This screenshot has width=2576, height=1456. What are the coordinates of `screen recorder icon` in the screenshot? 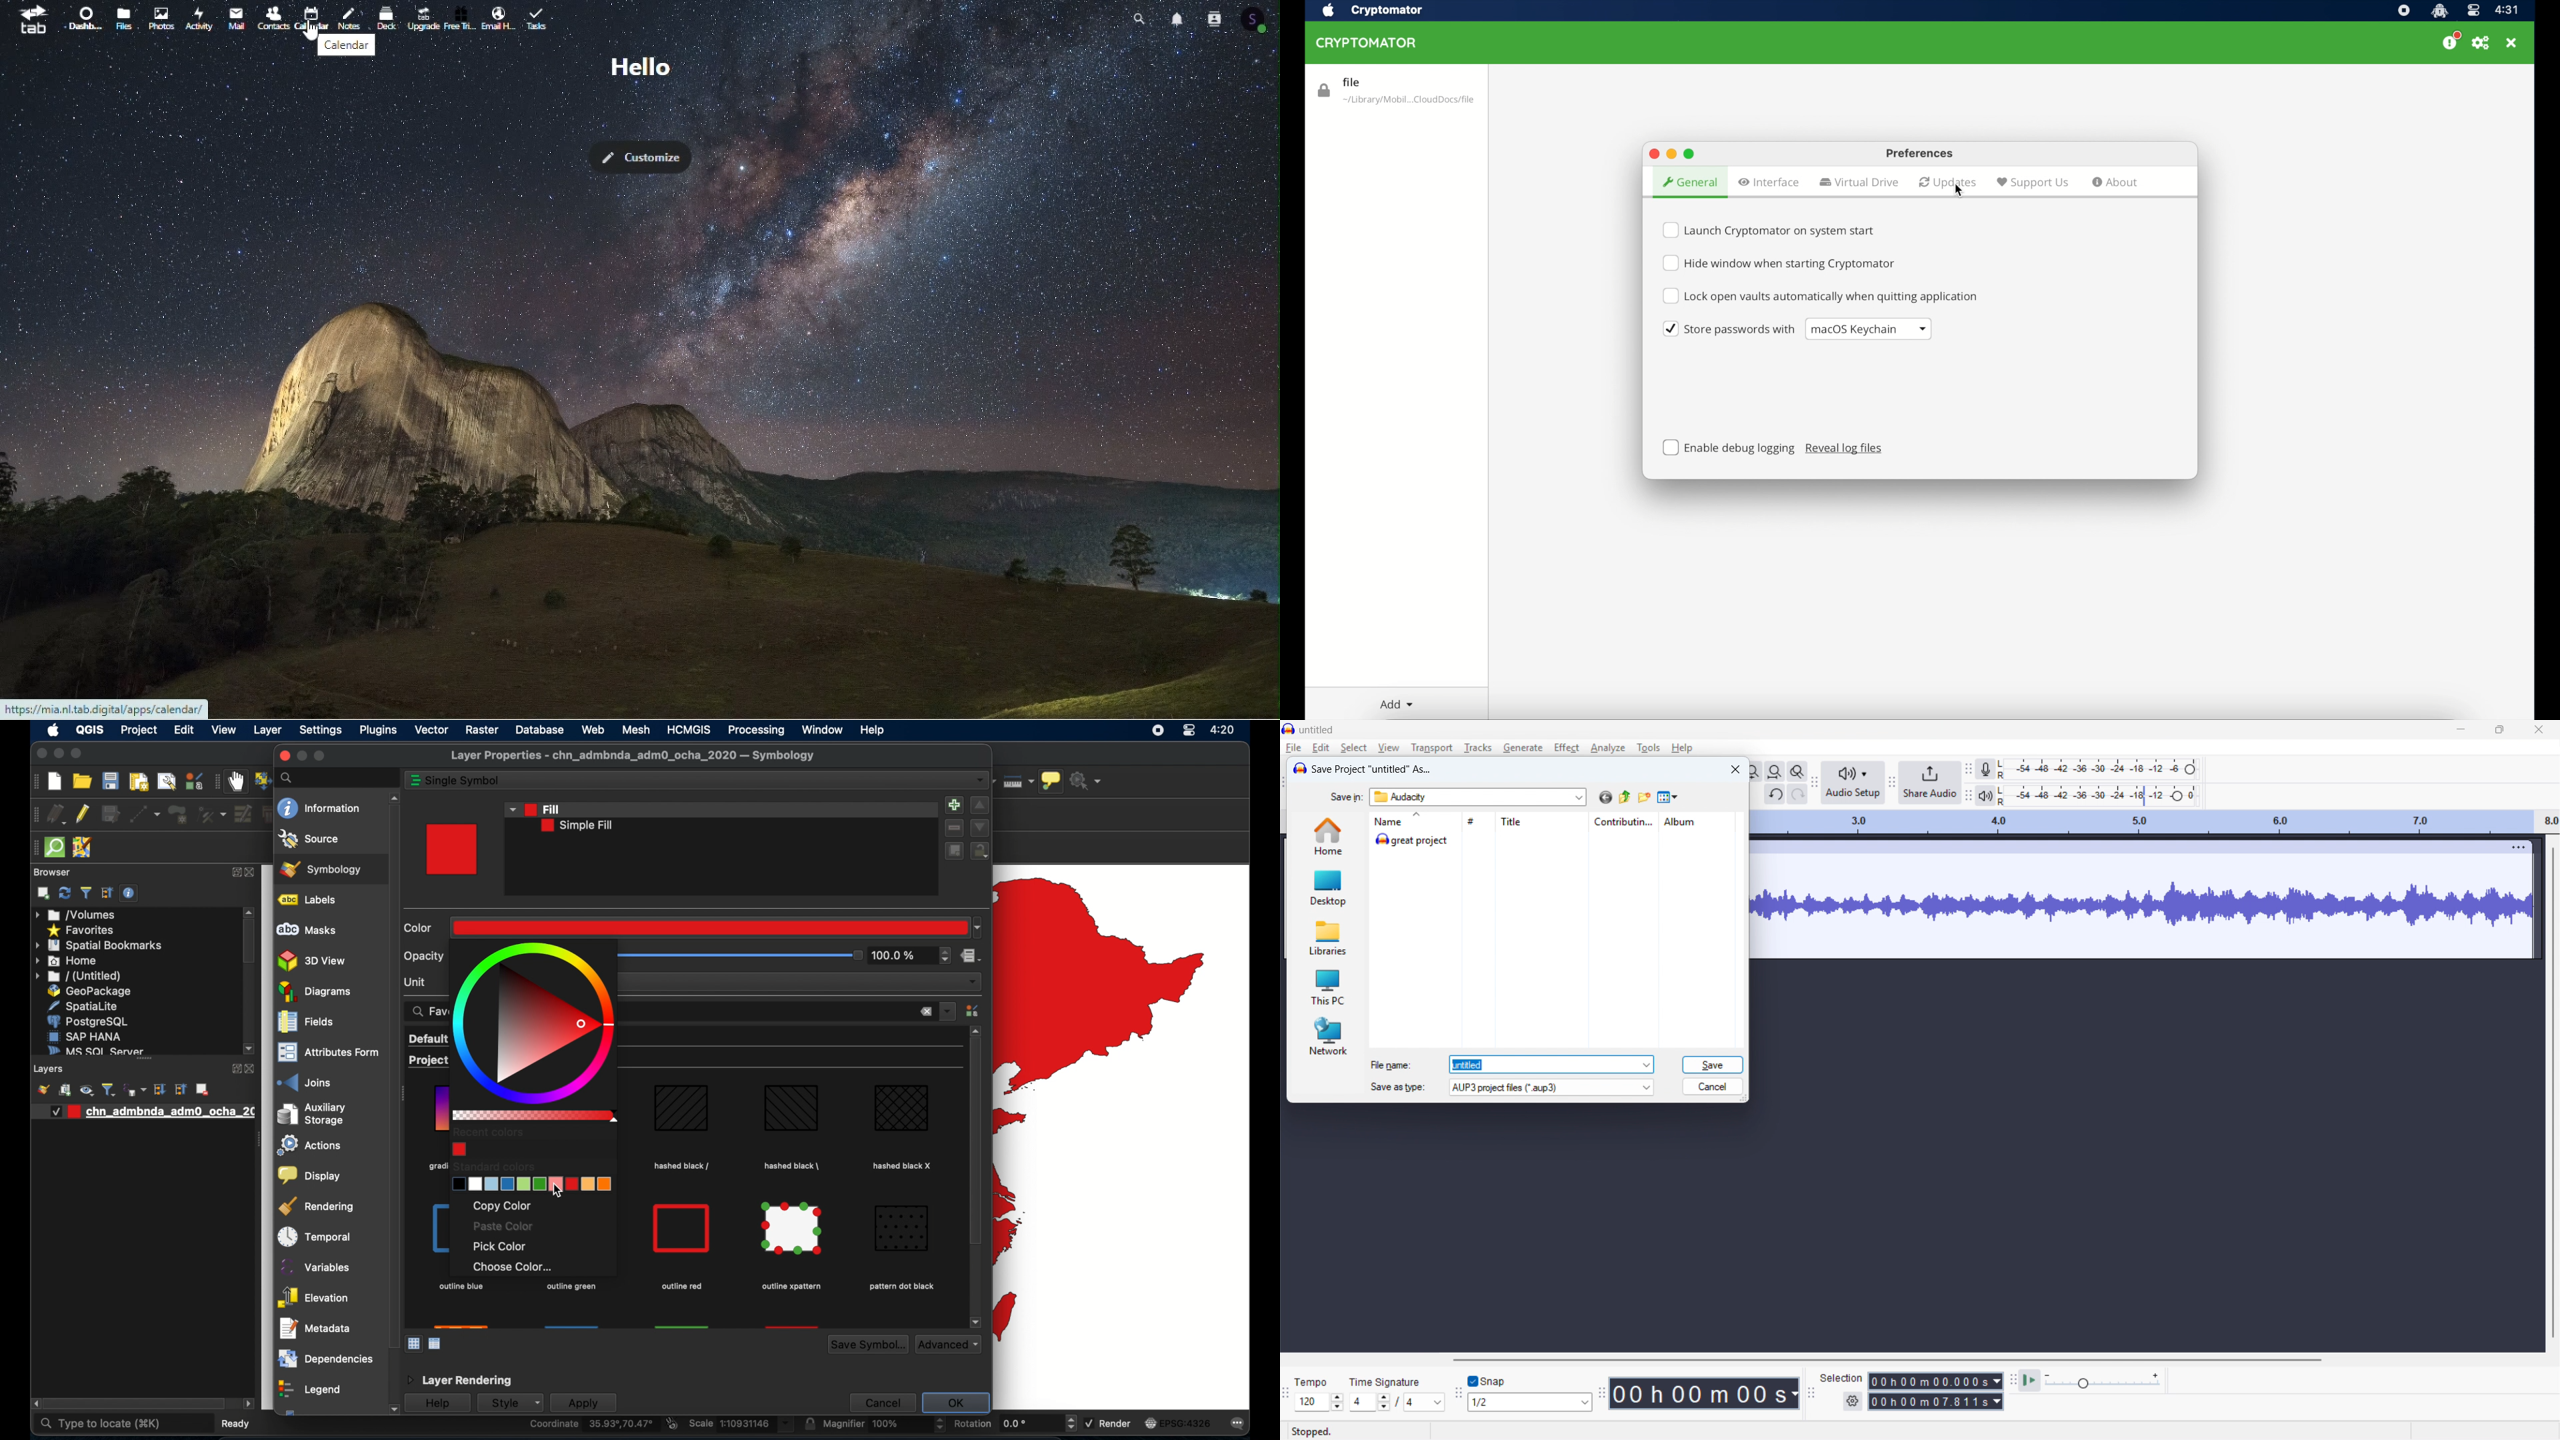 It's located at (1157, 730).